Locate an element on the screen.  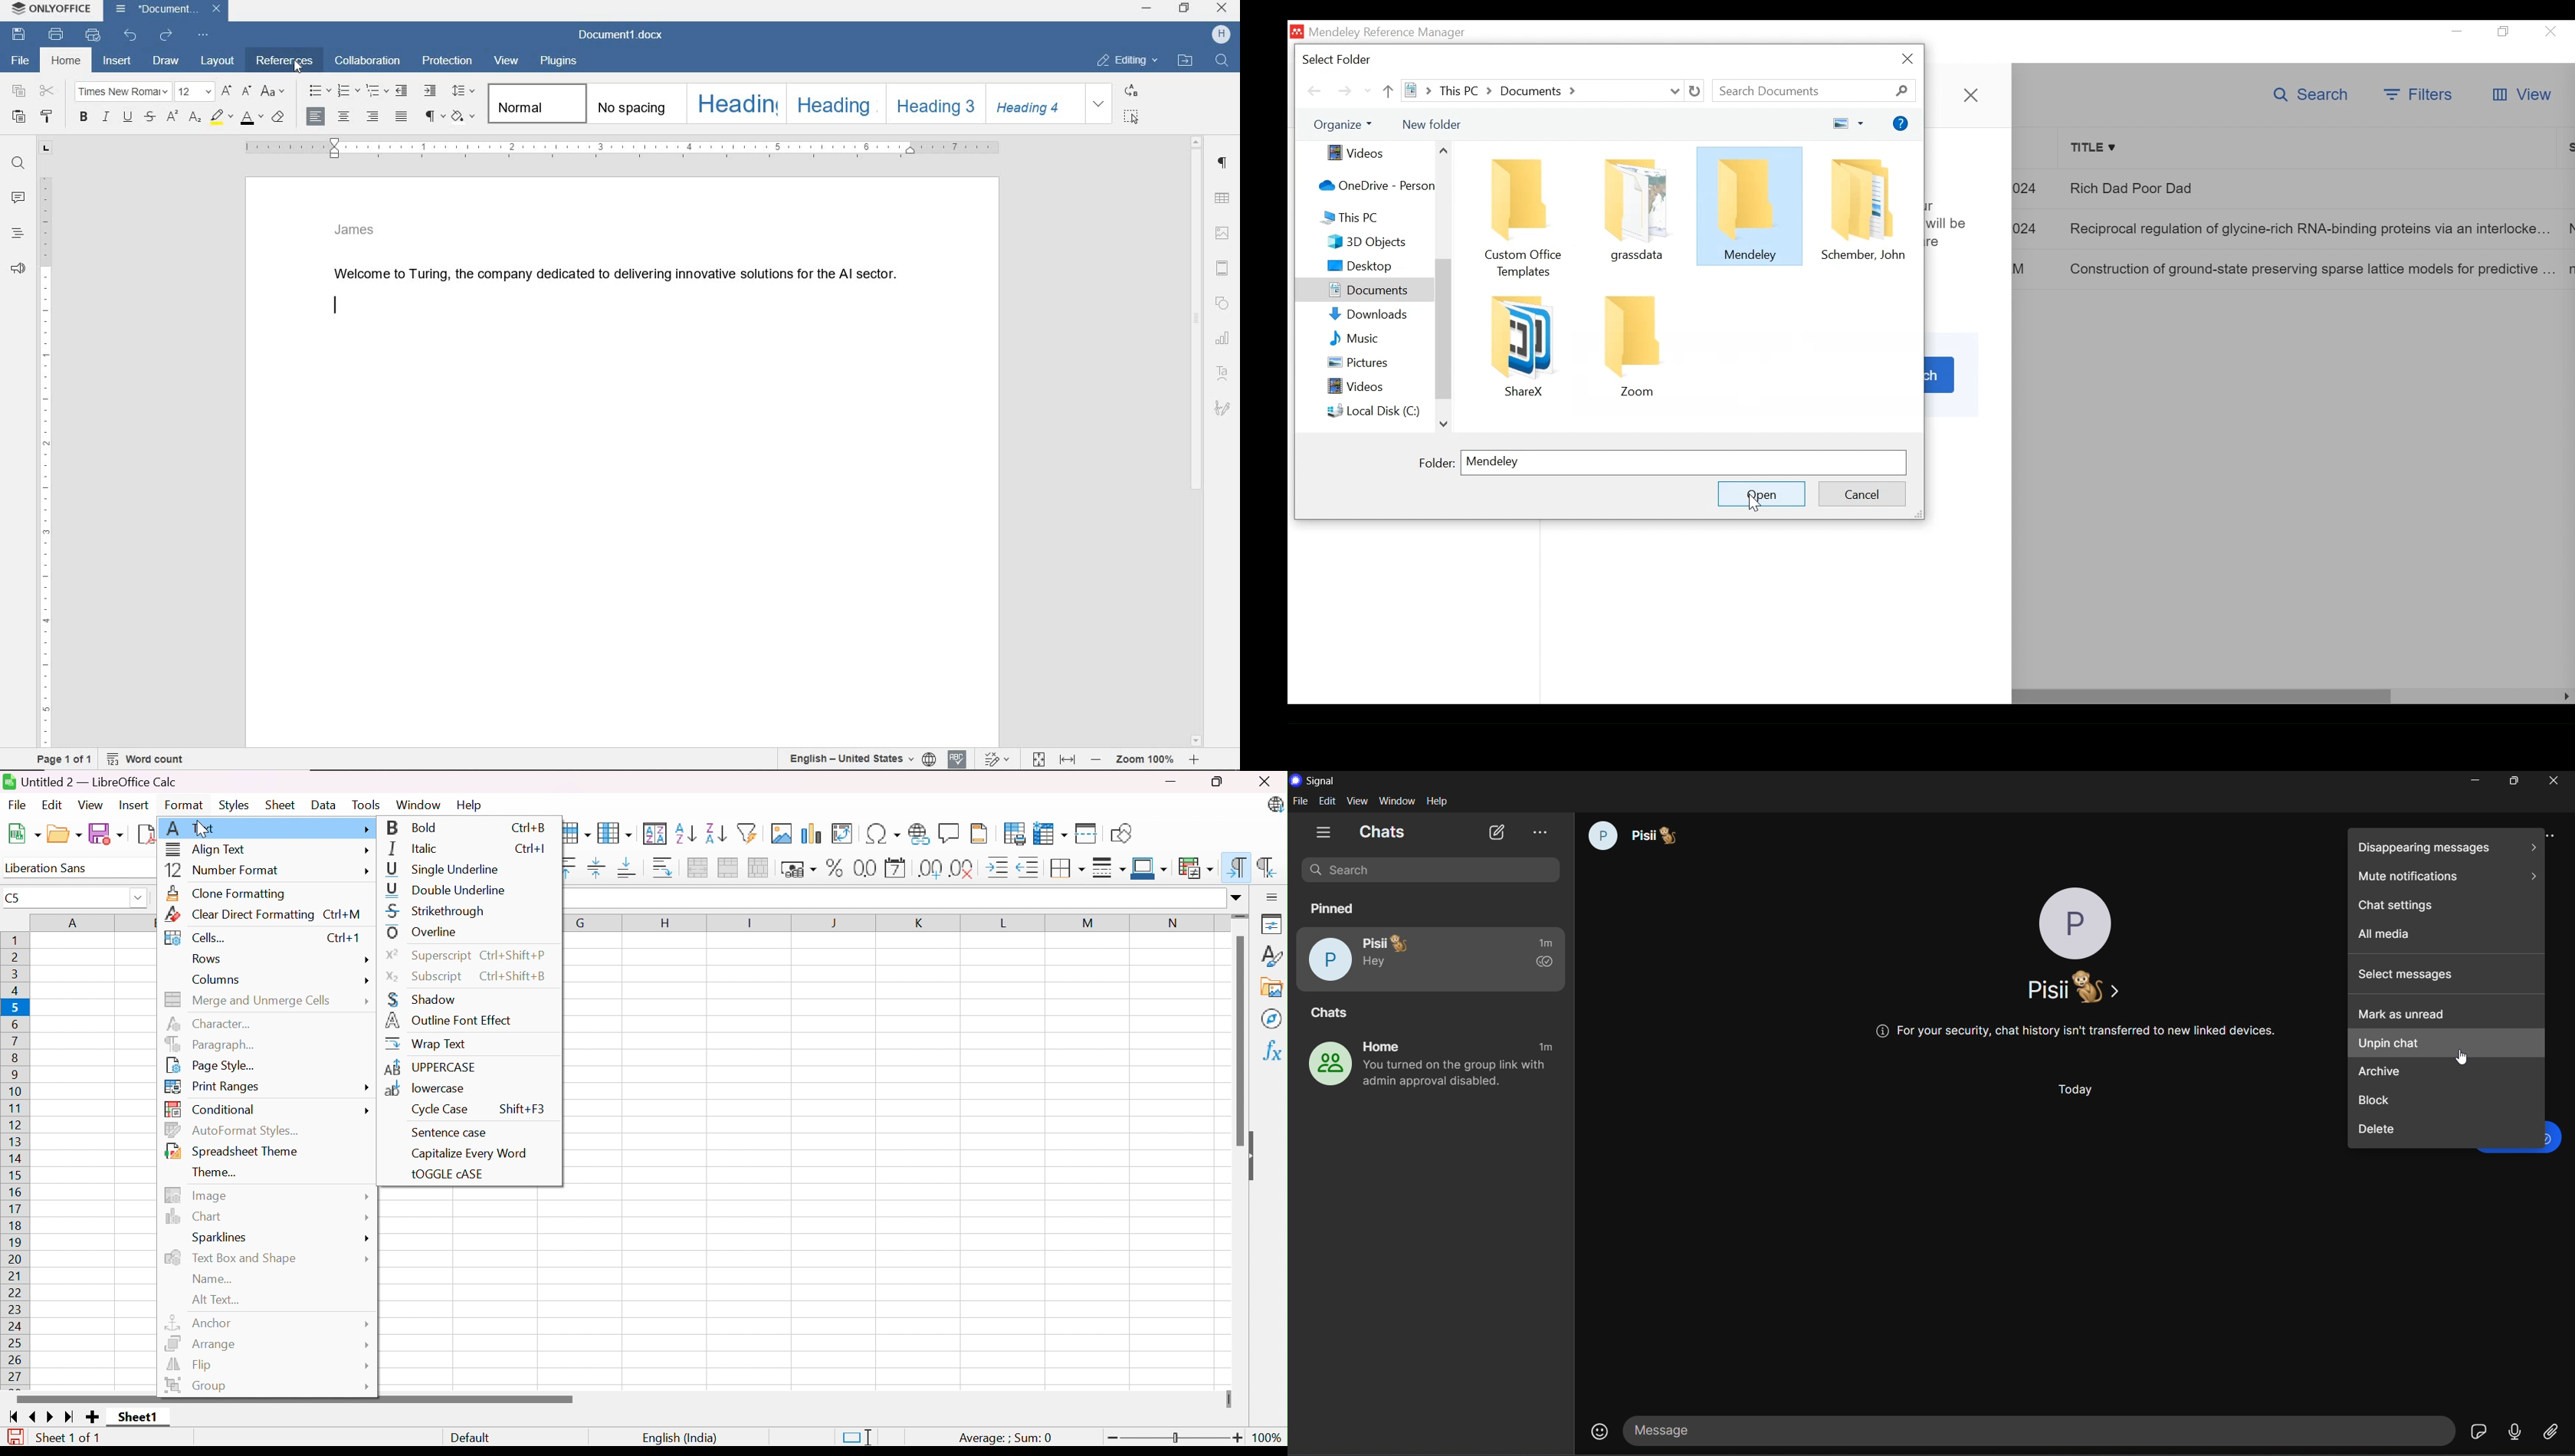
Format as Currency is located at coordinates (799, 868).